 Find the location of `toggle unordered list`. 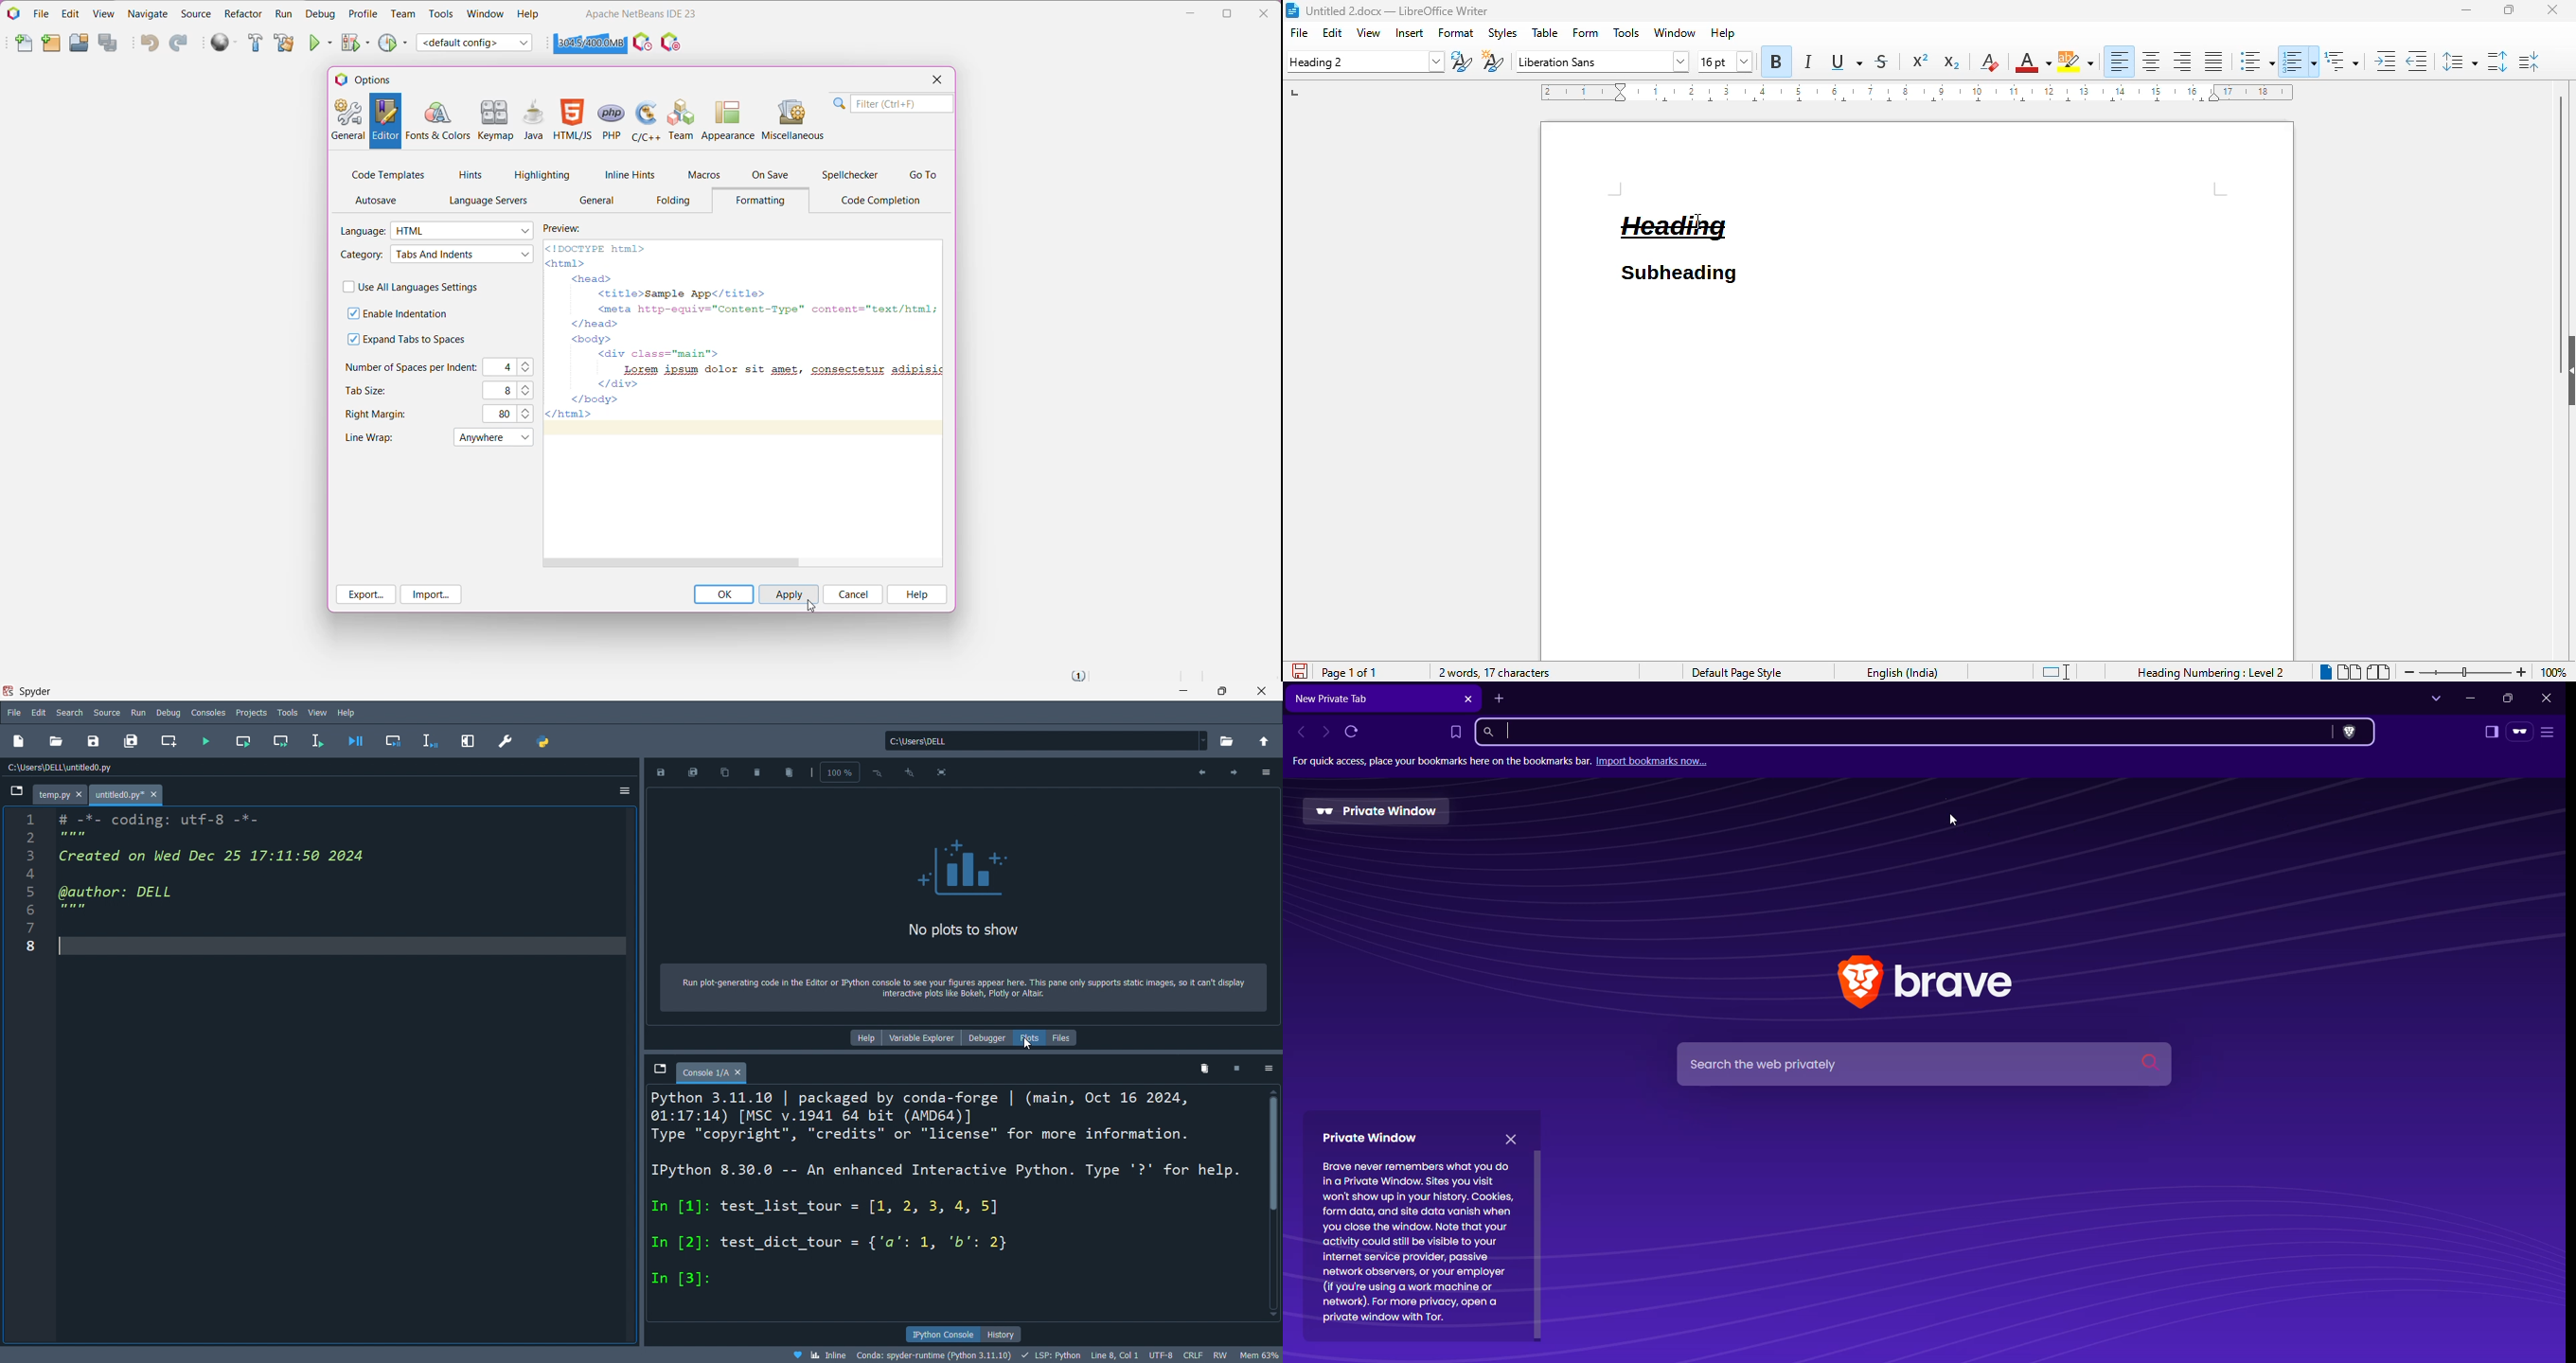

toggle unordered list is located at coordinates (2256, 62).